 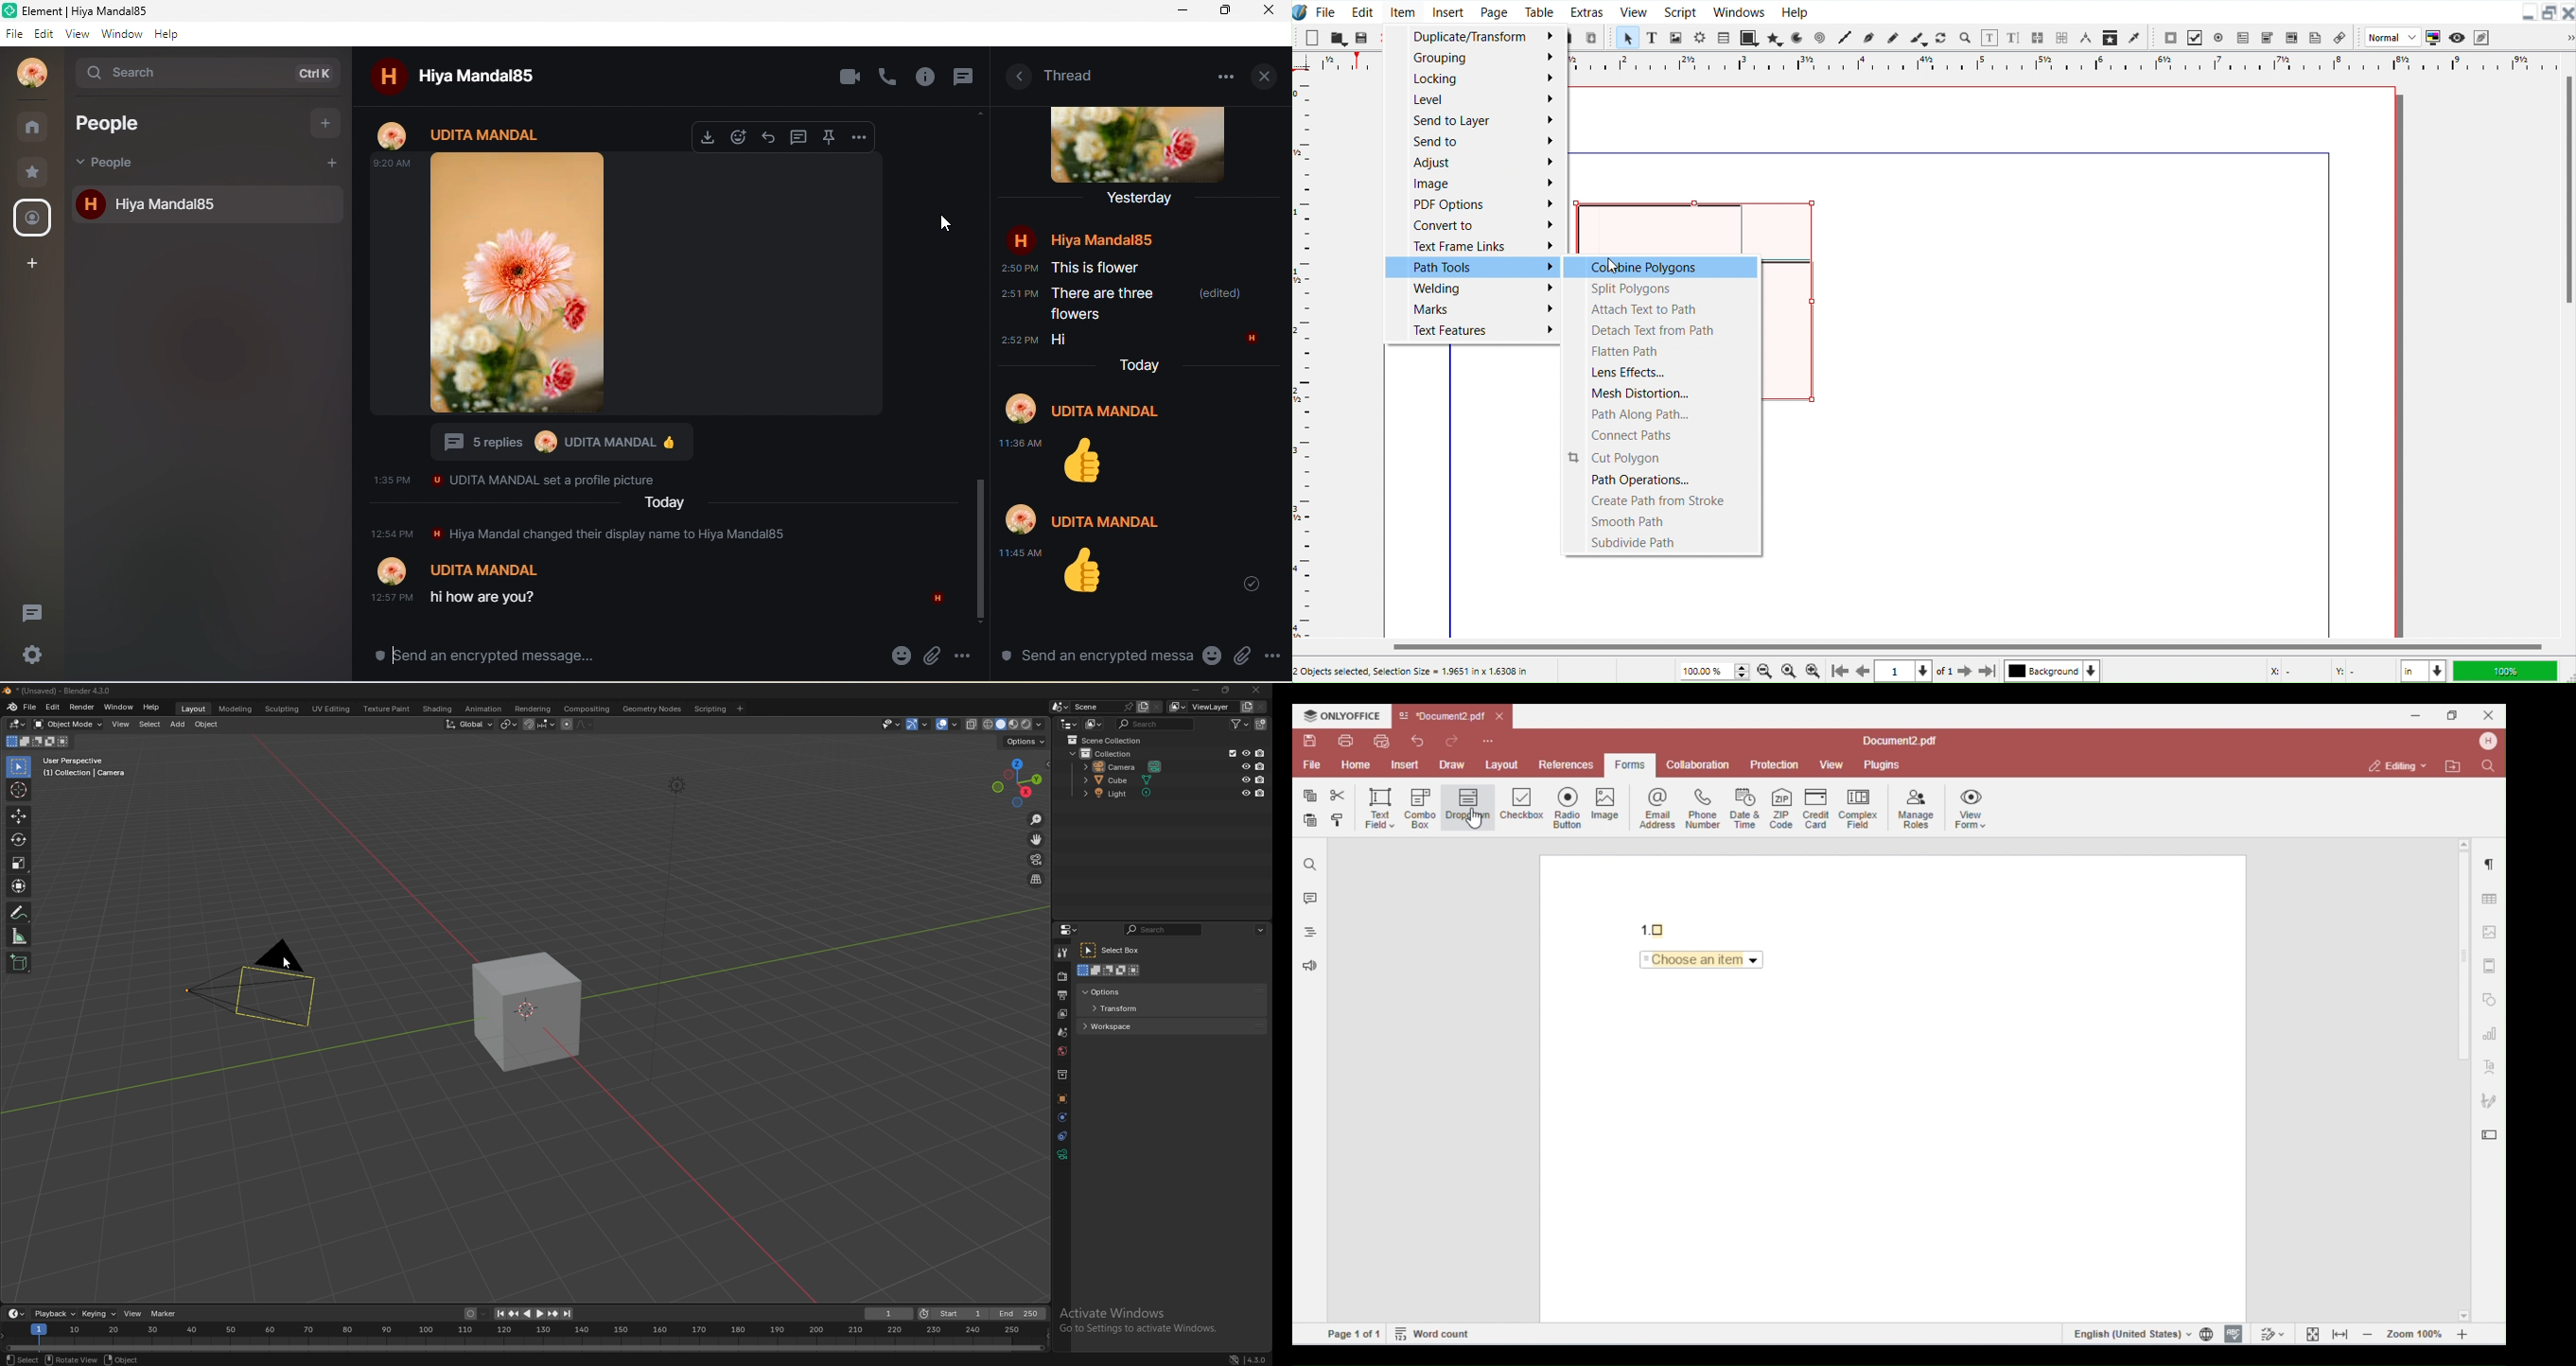 I want to click on editor type, so click(x=1069, y=724).